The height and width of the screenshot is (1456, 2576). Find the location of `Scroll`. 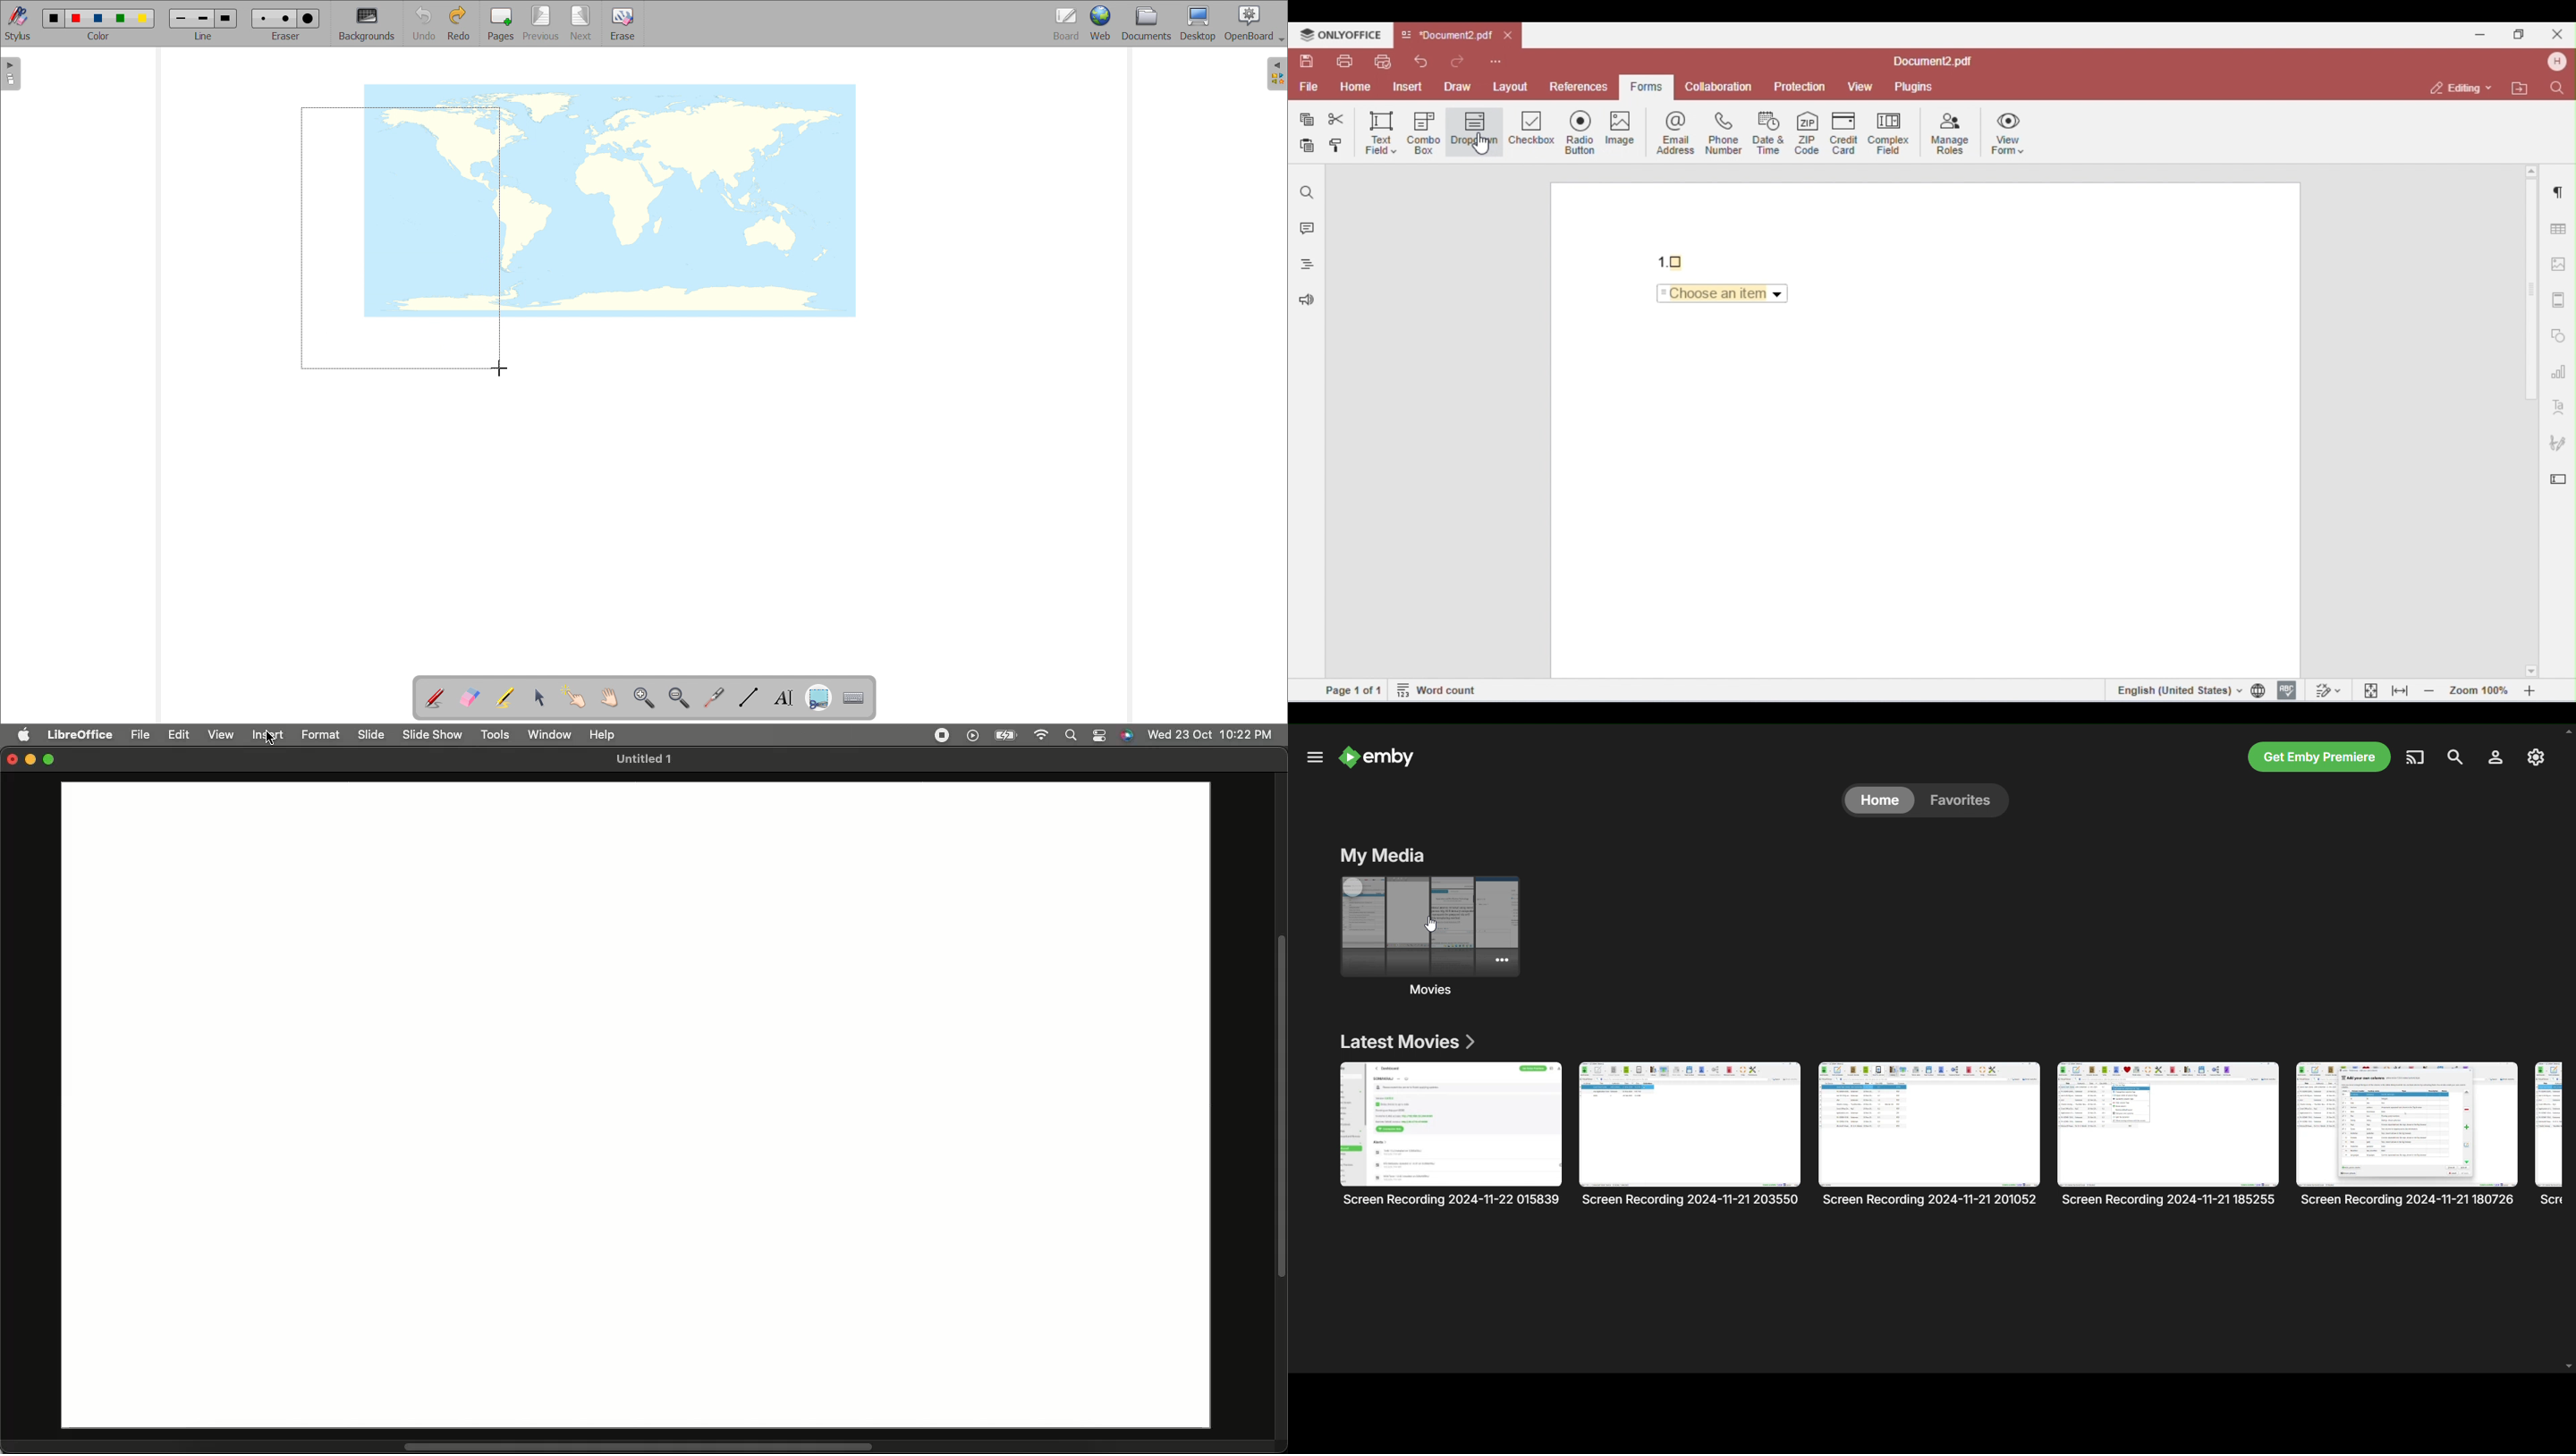

Scroll is located at coordinates (639, 1447).